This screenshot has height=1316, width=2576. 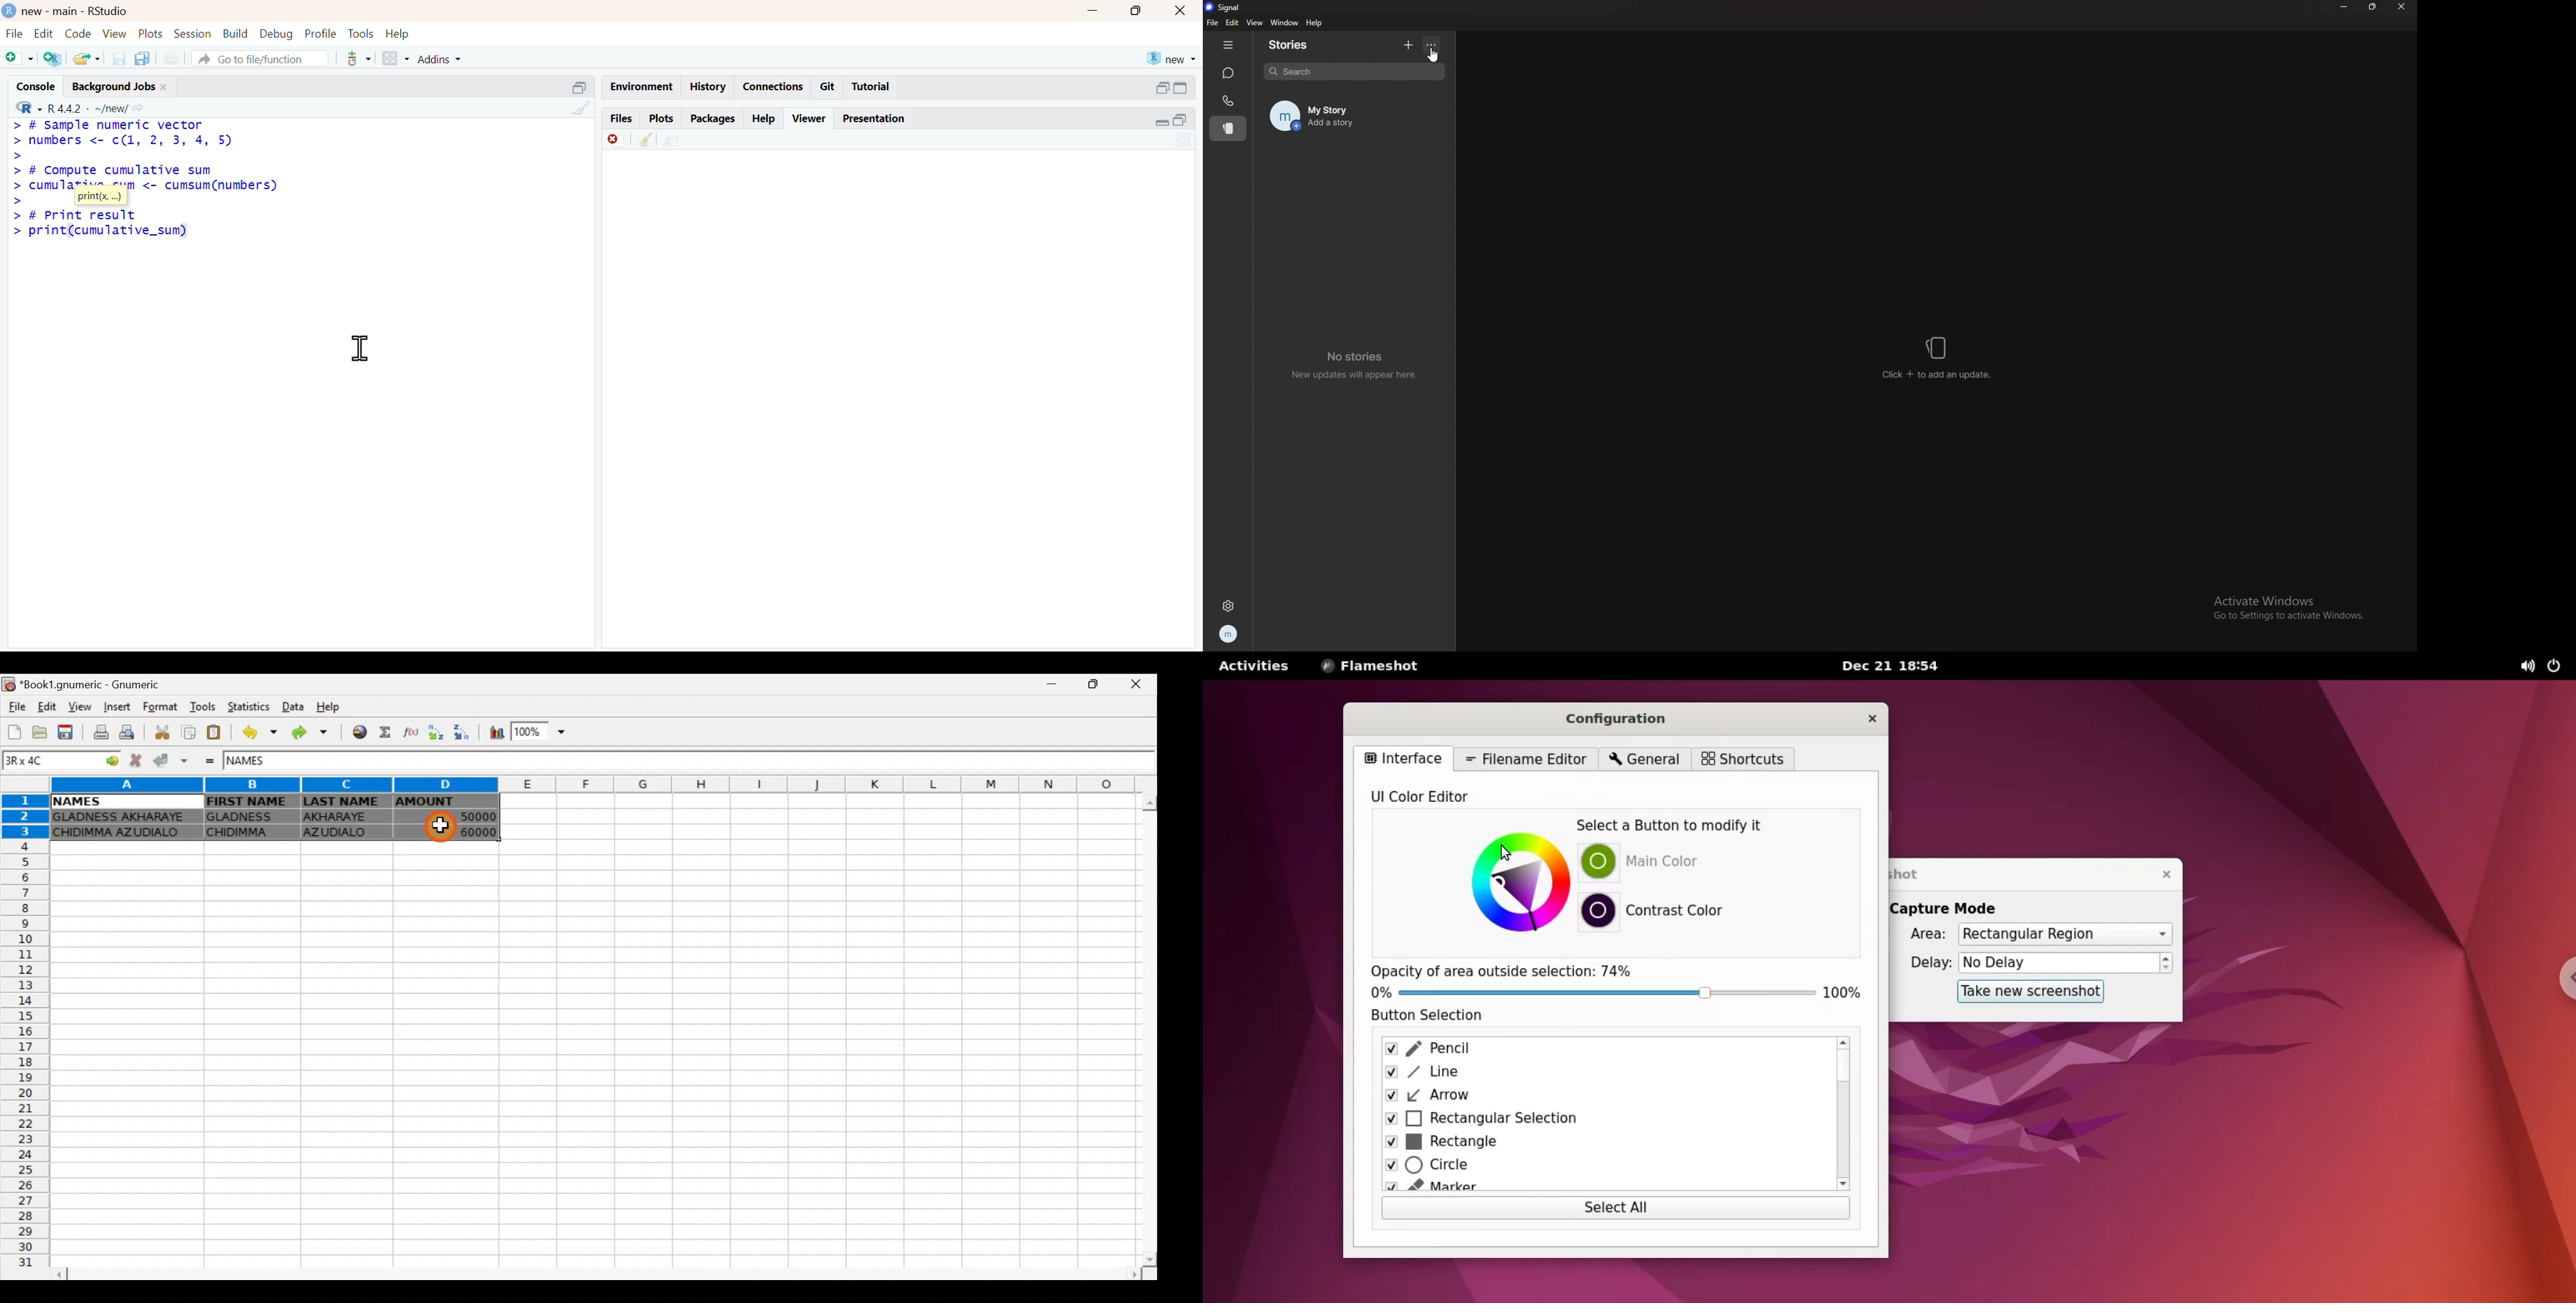 I want to click on R, so click(x=29, y=106).